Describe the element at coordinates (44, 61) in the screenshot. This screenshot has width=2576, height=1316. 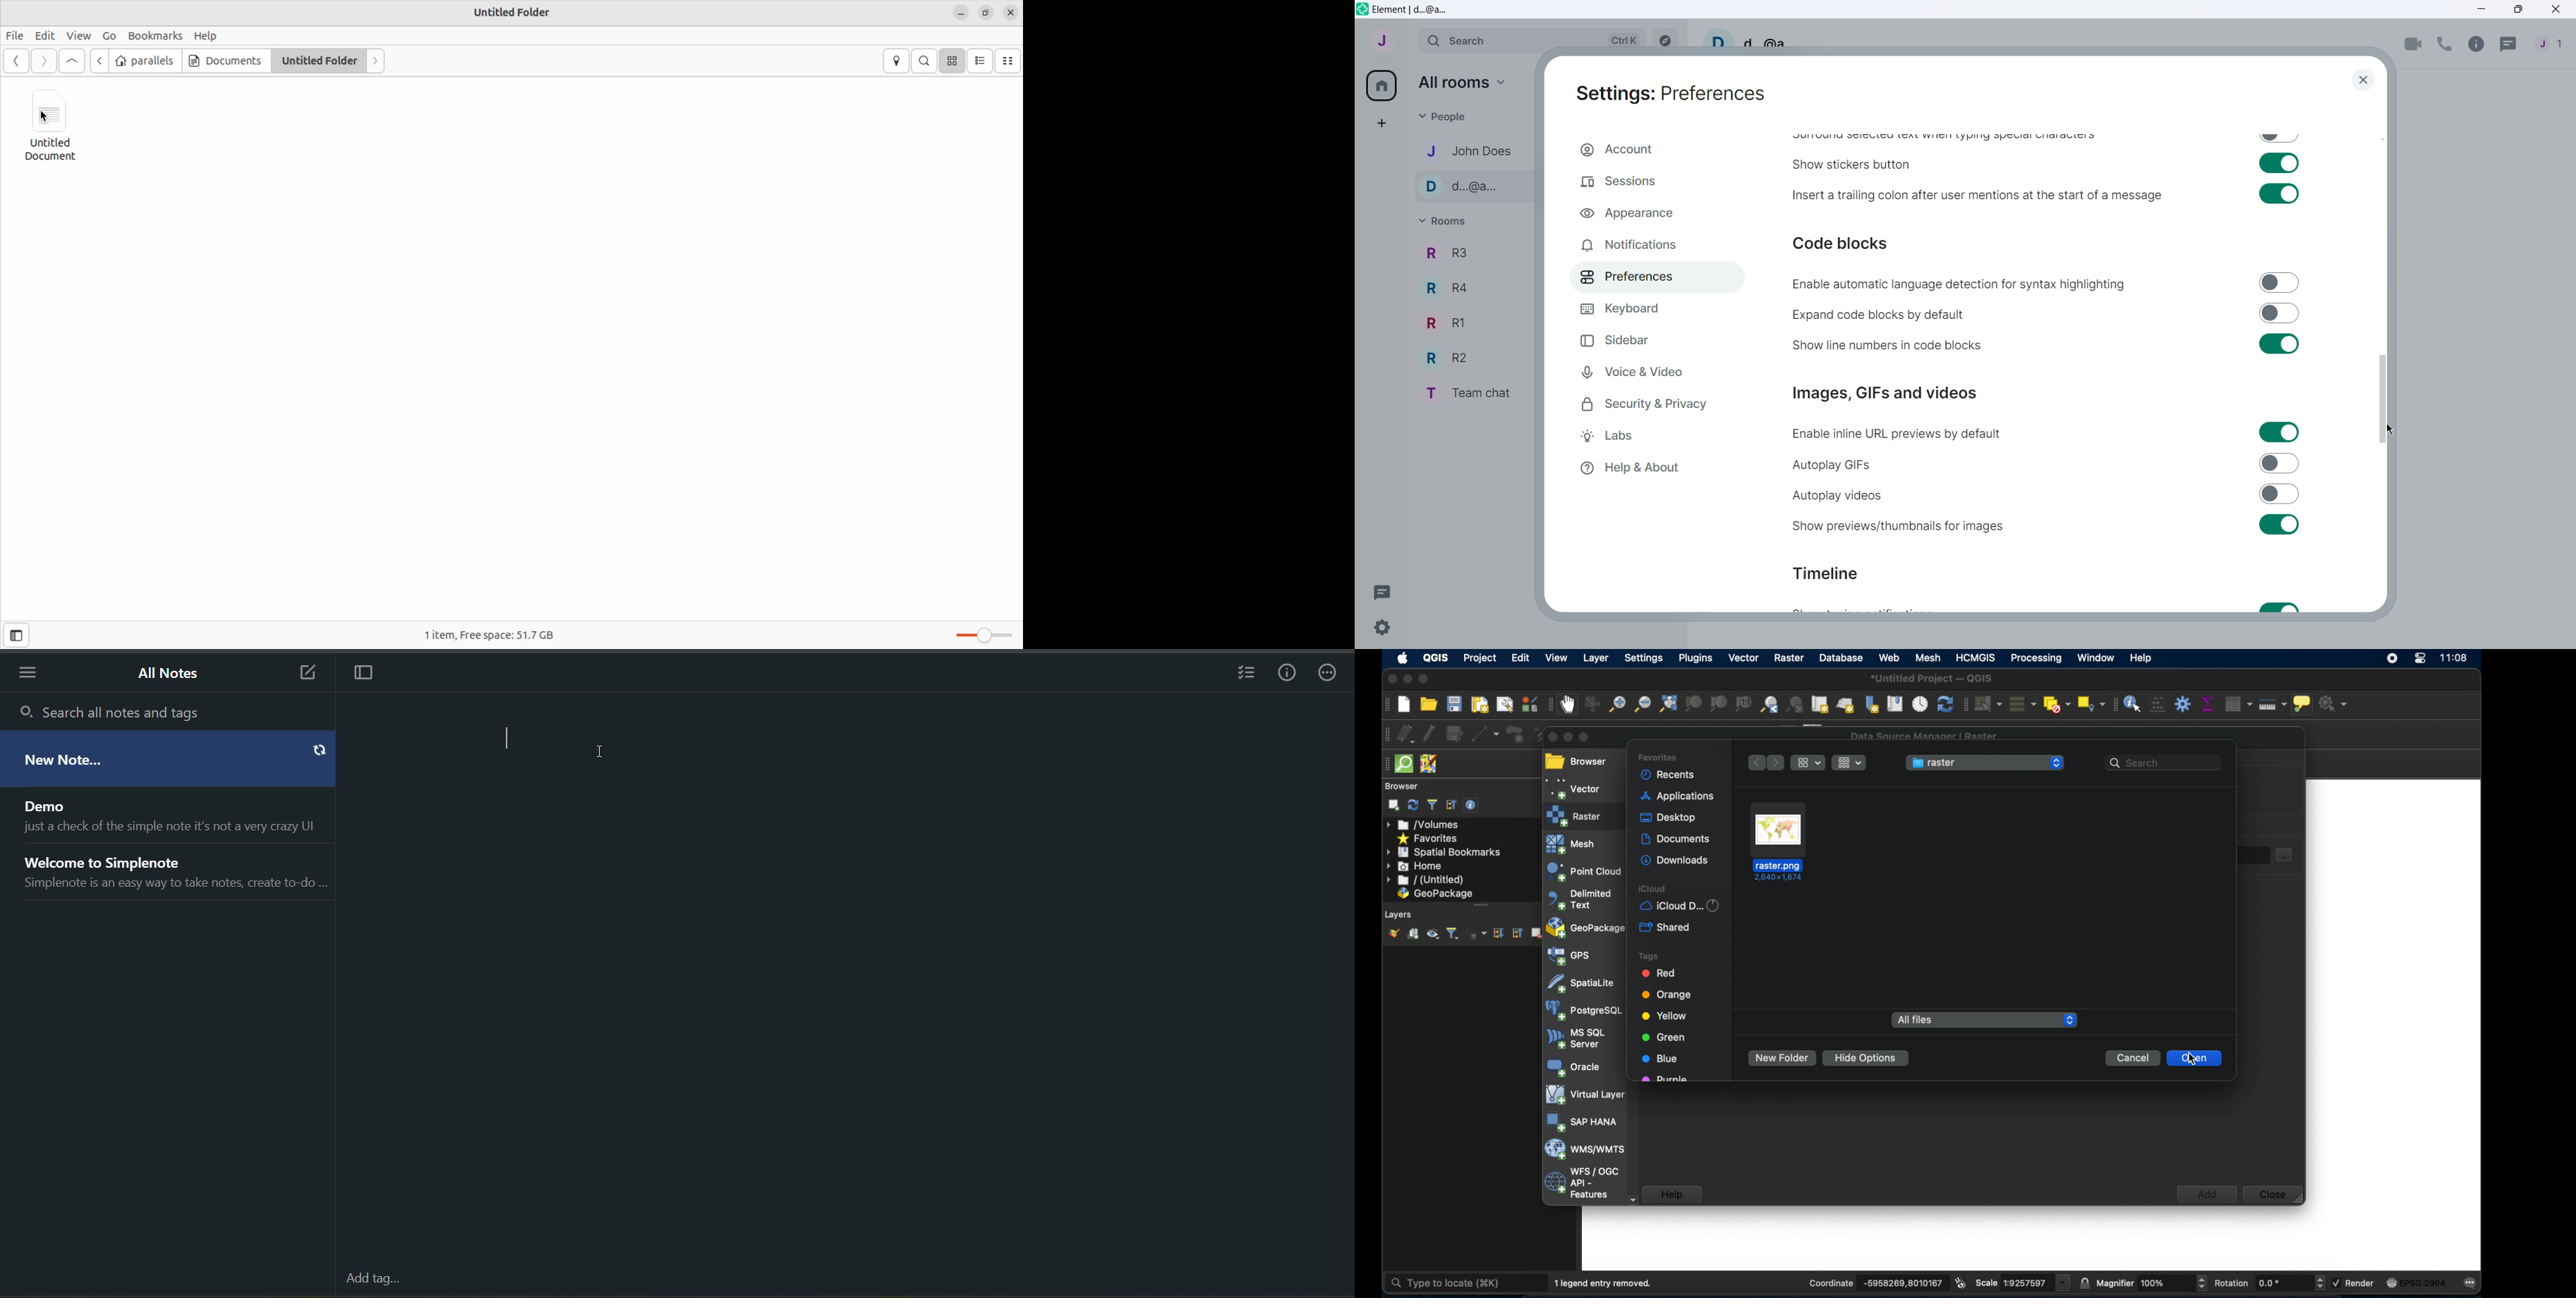
I see `Forward` at that location.